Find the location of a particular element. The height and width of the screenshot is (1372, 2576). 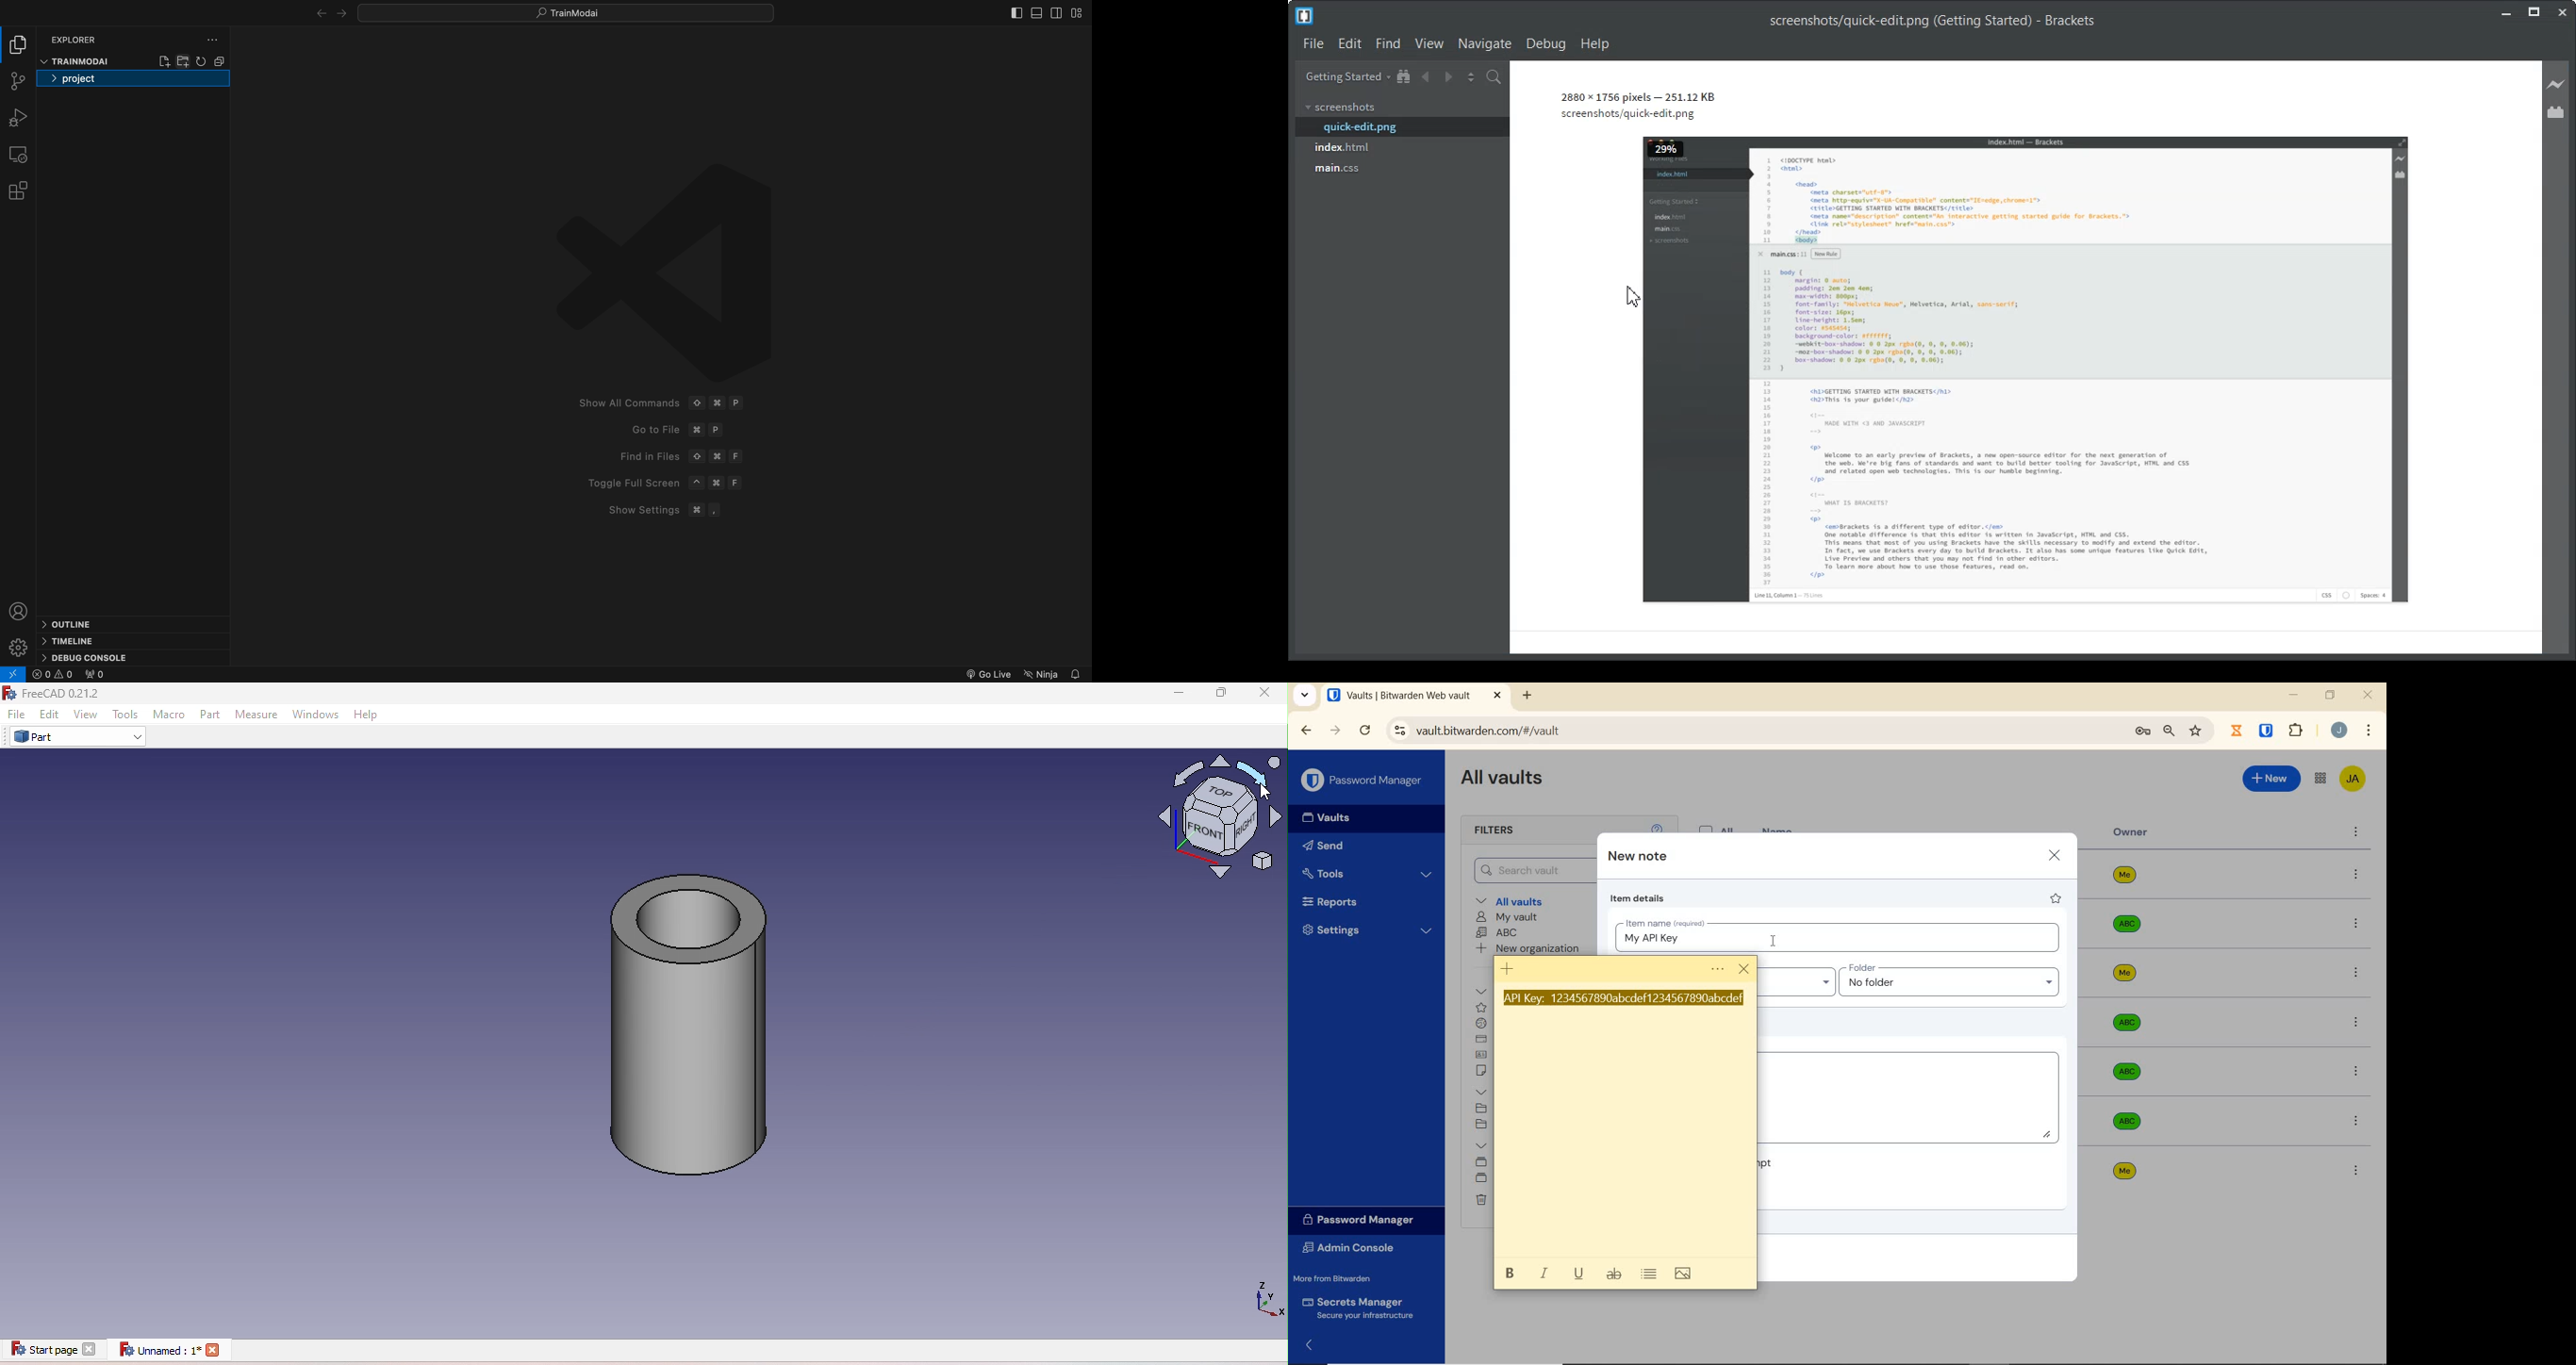

Jibril Extension is located at coordinates (2238, 730).